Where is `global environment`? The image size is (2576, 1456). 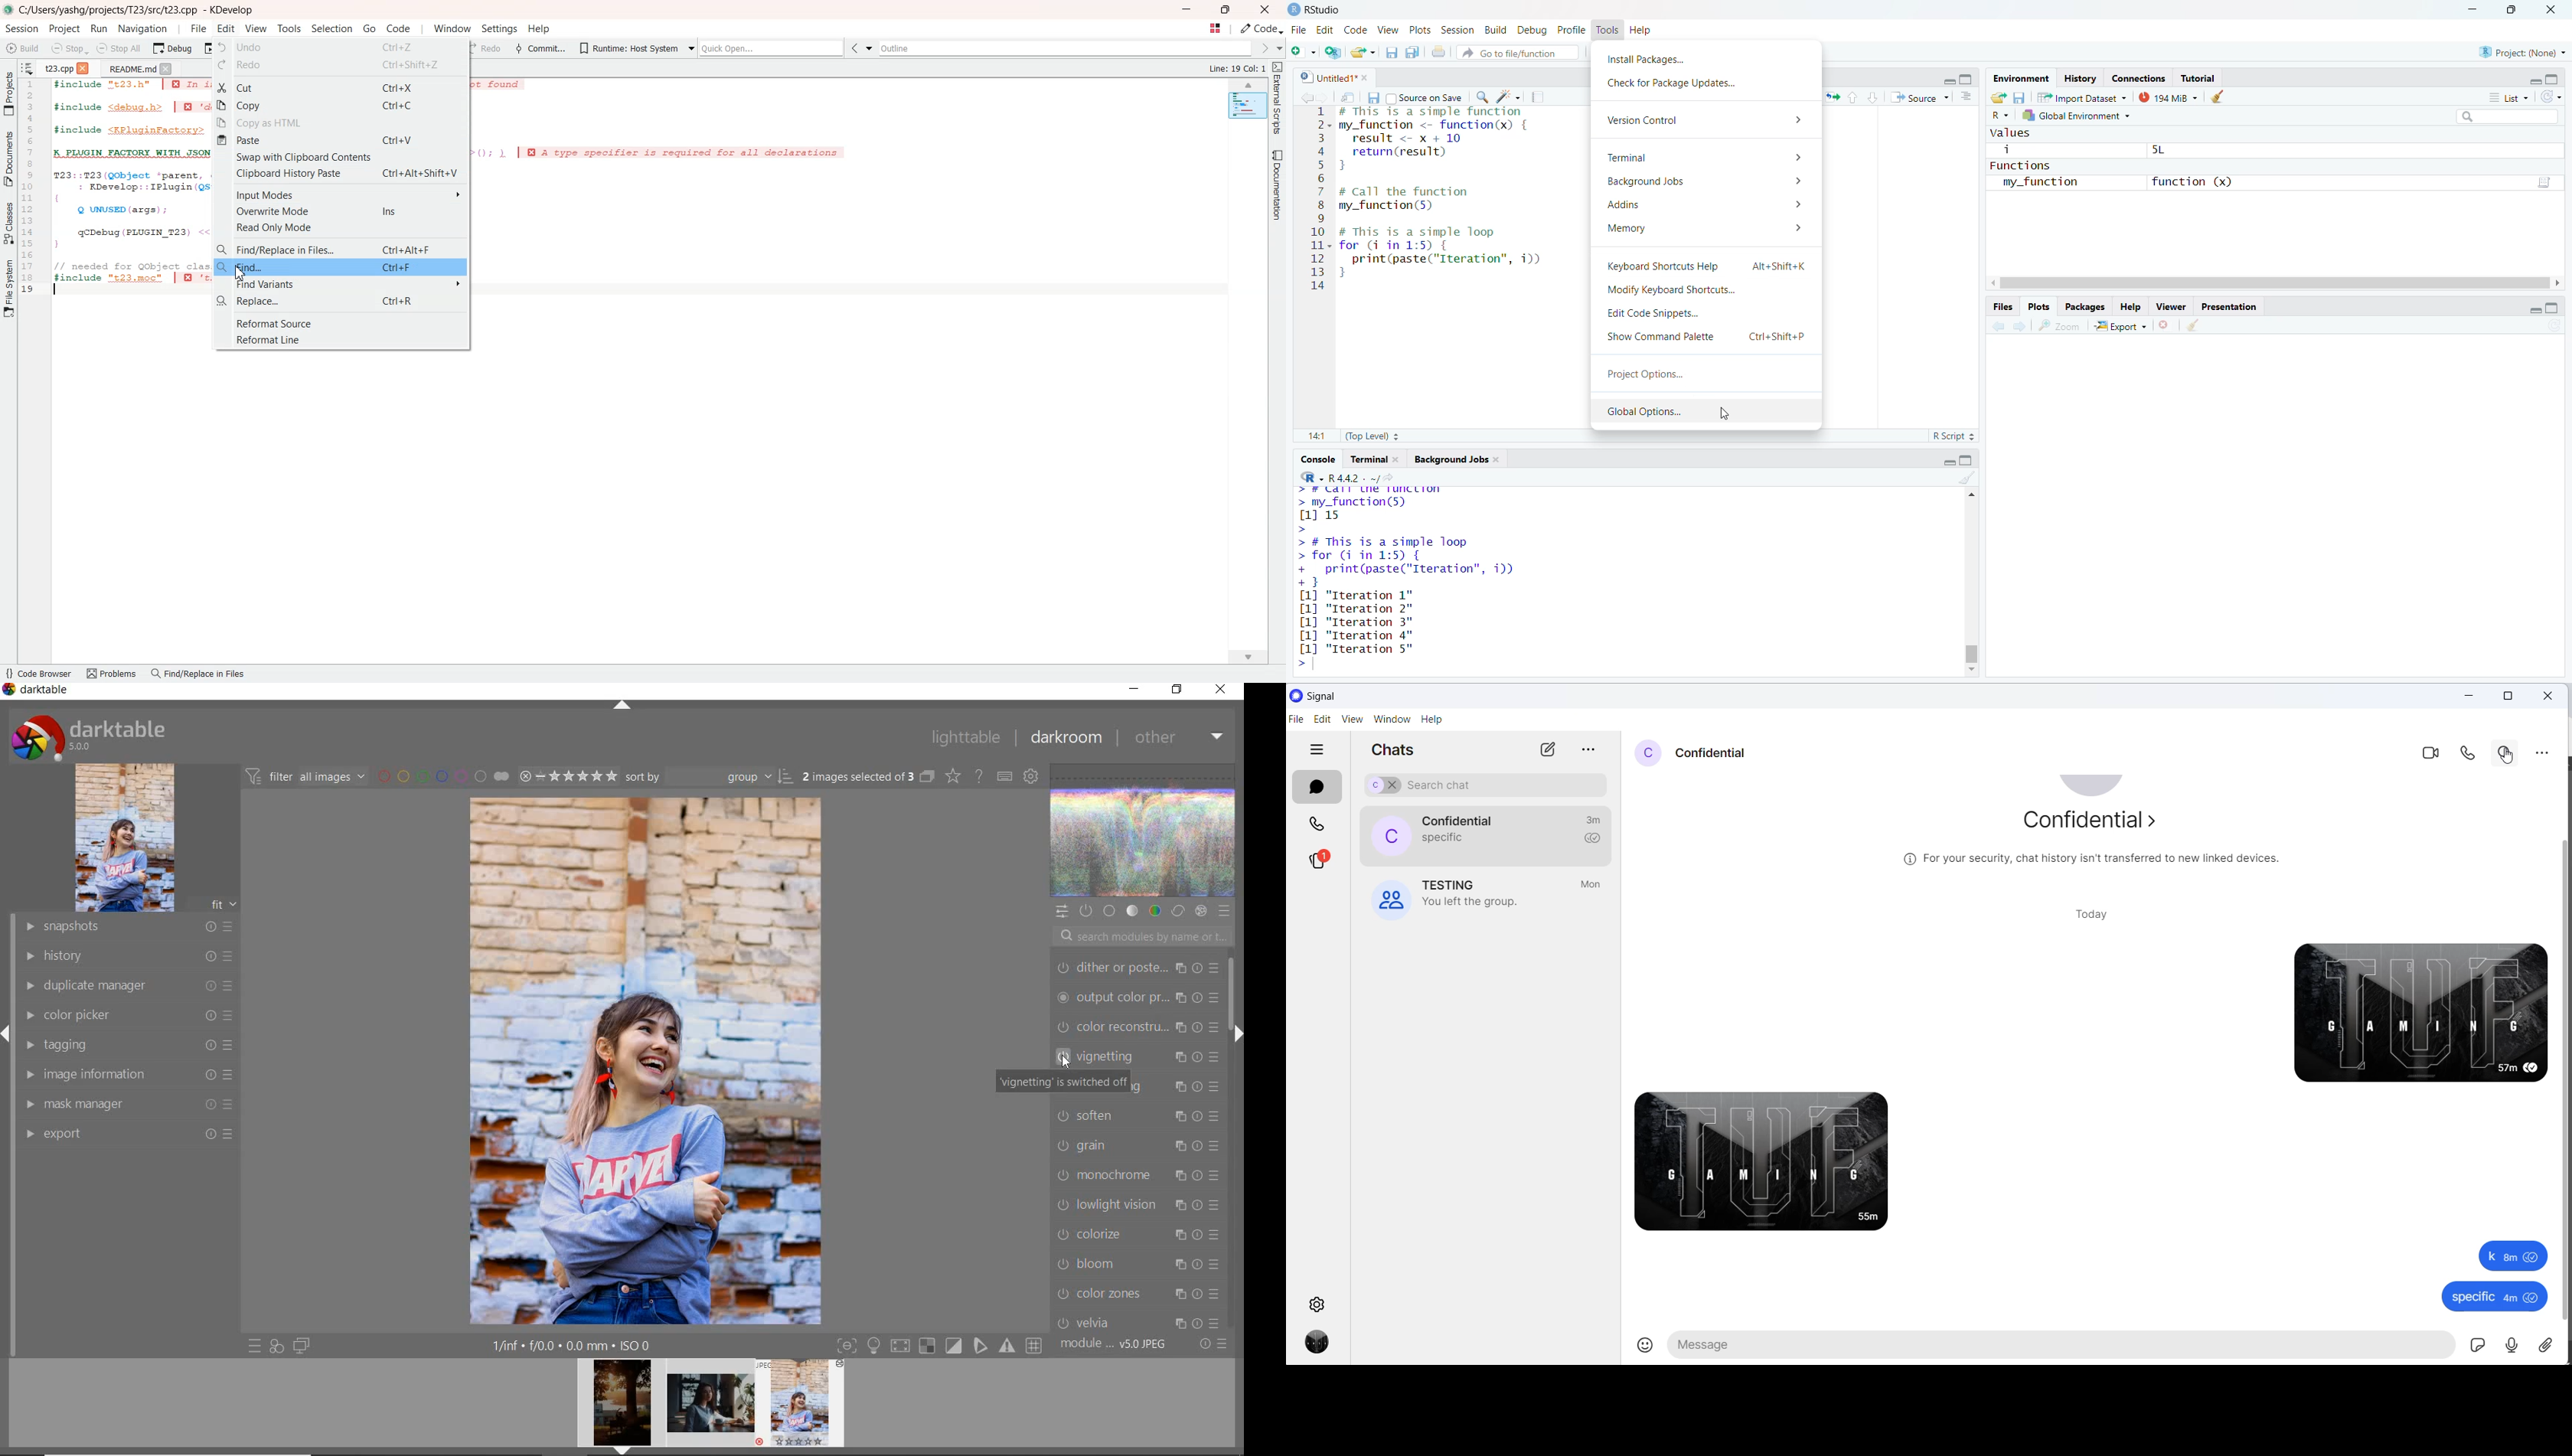 global environment is located at coordinates (2083, 118).